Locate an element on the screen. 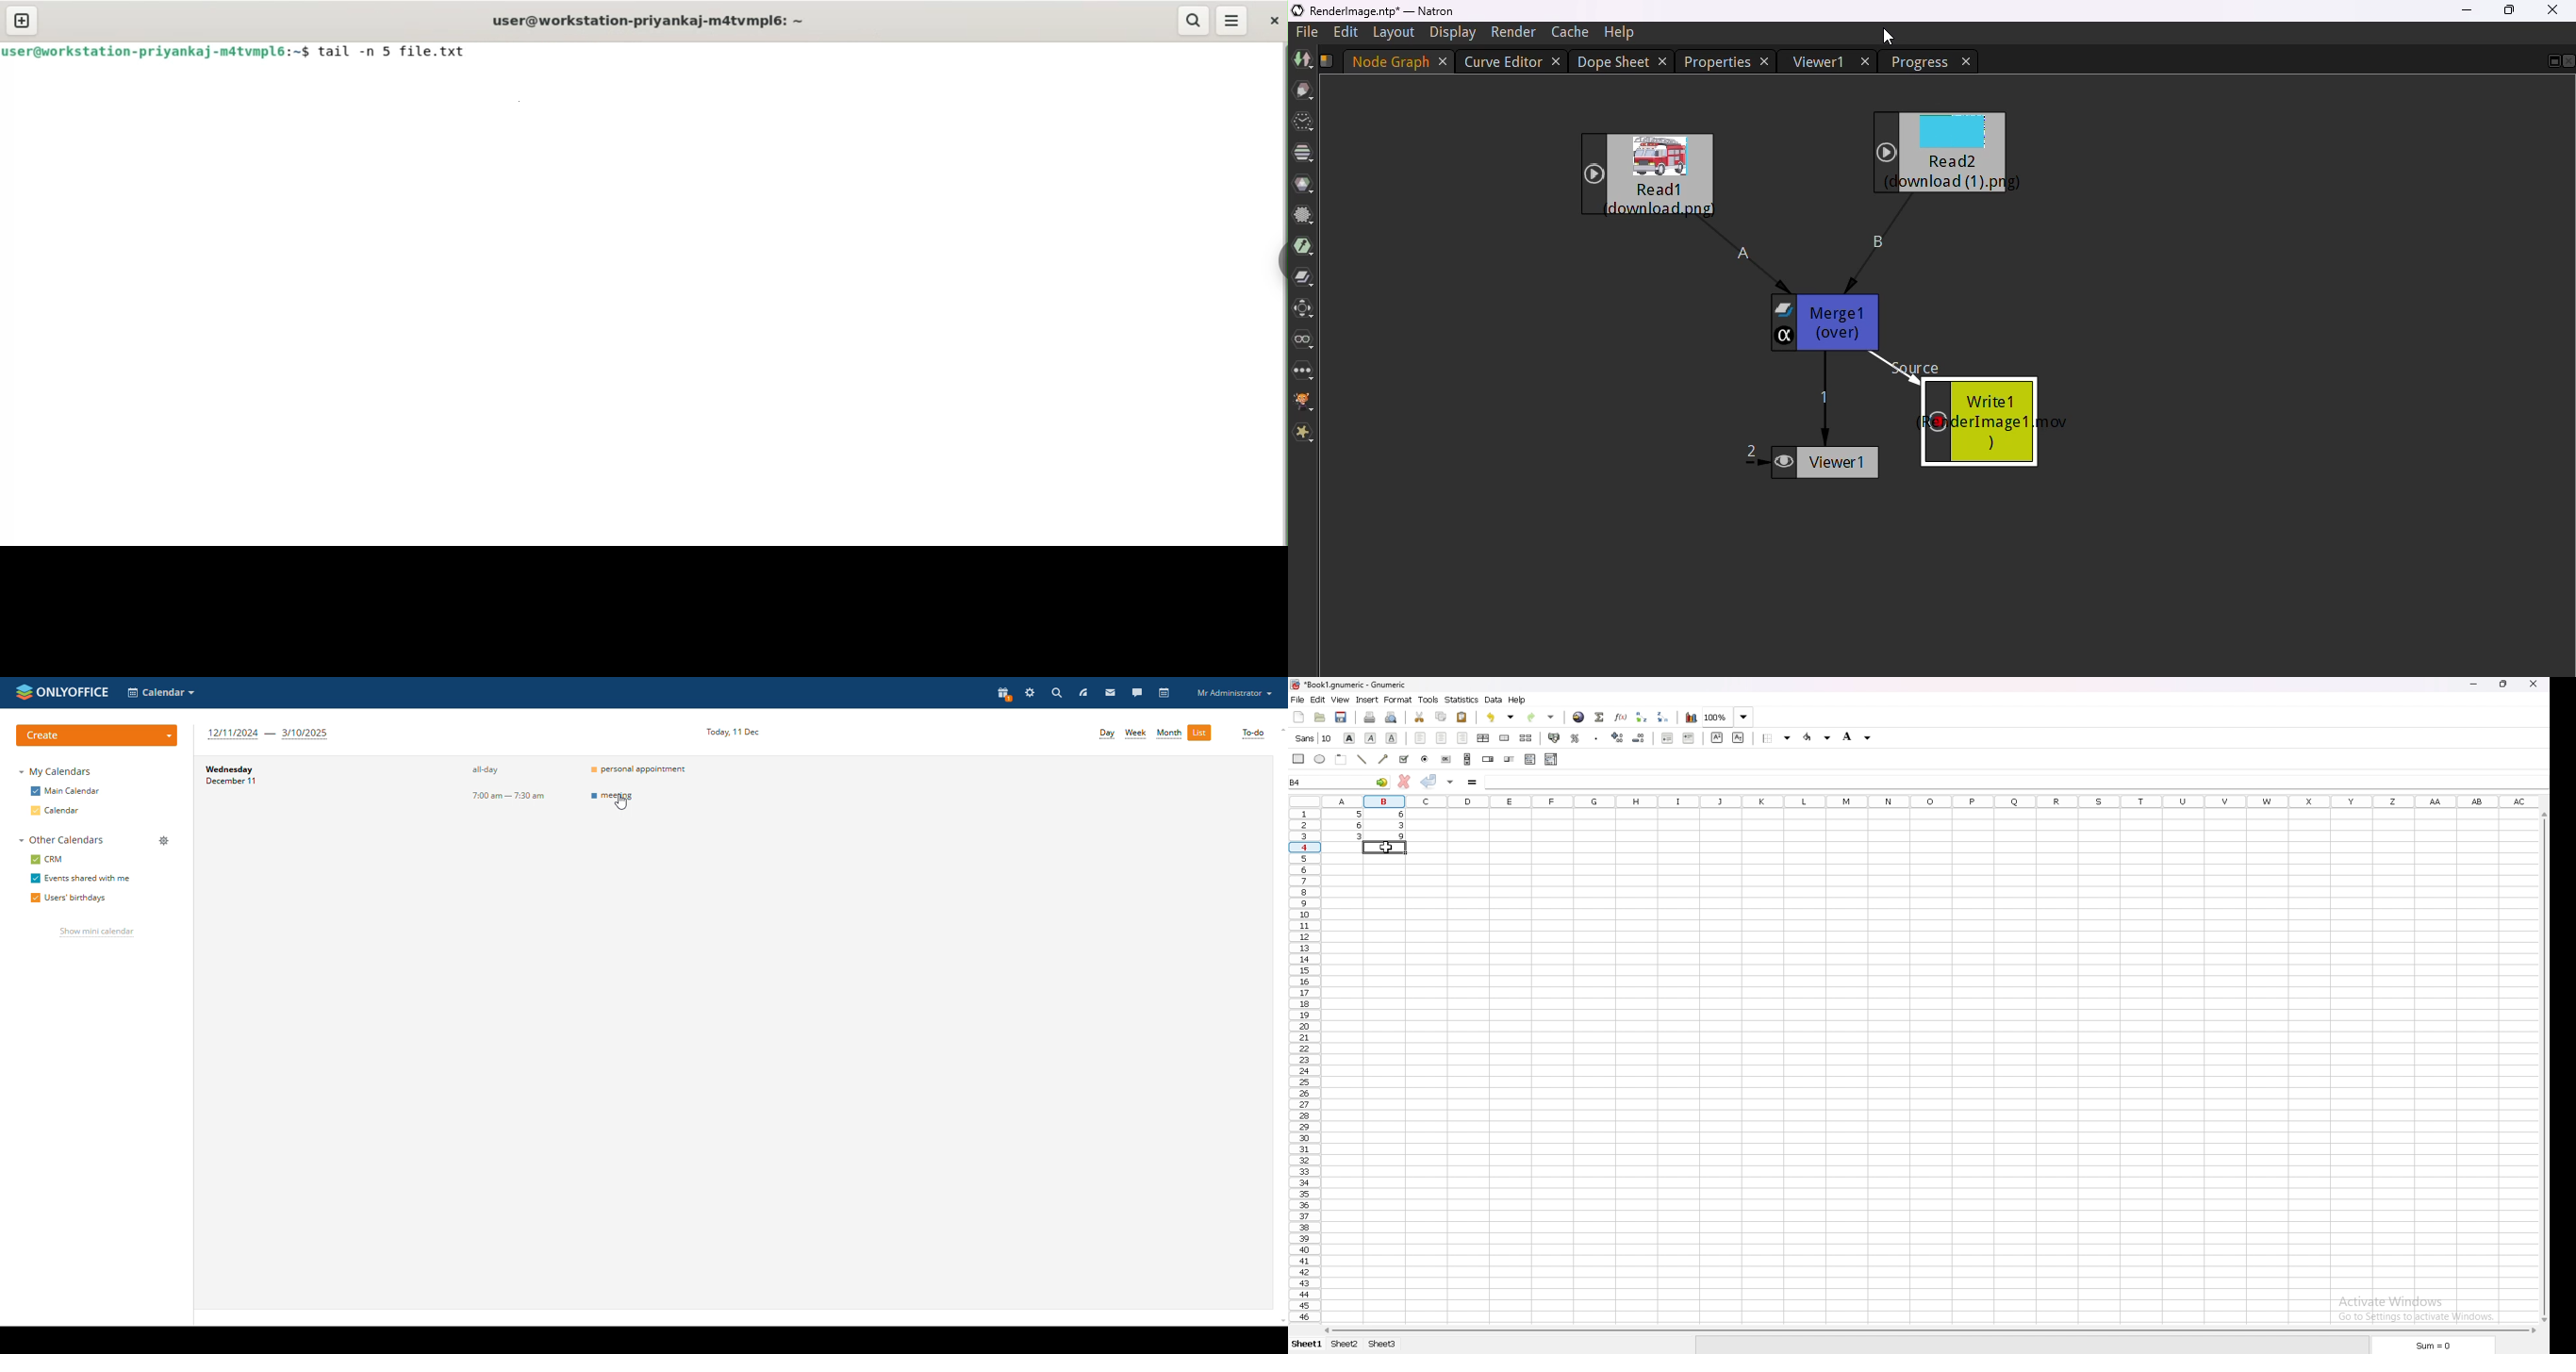 Image resolution: width=2576 pixels, height=1372 pixels. chart is located at coordinates (1691, 716).